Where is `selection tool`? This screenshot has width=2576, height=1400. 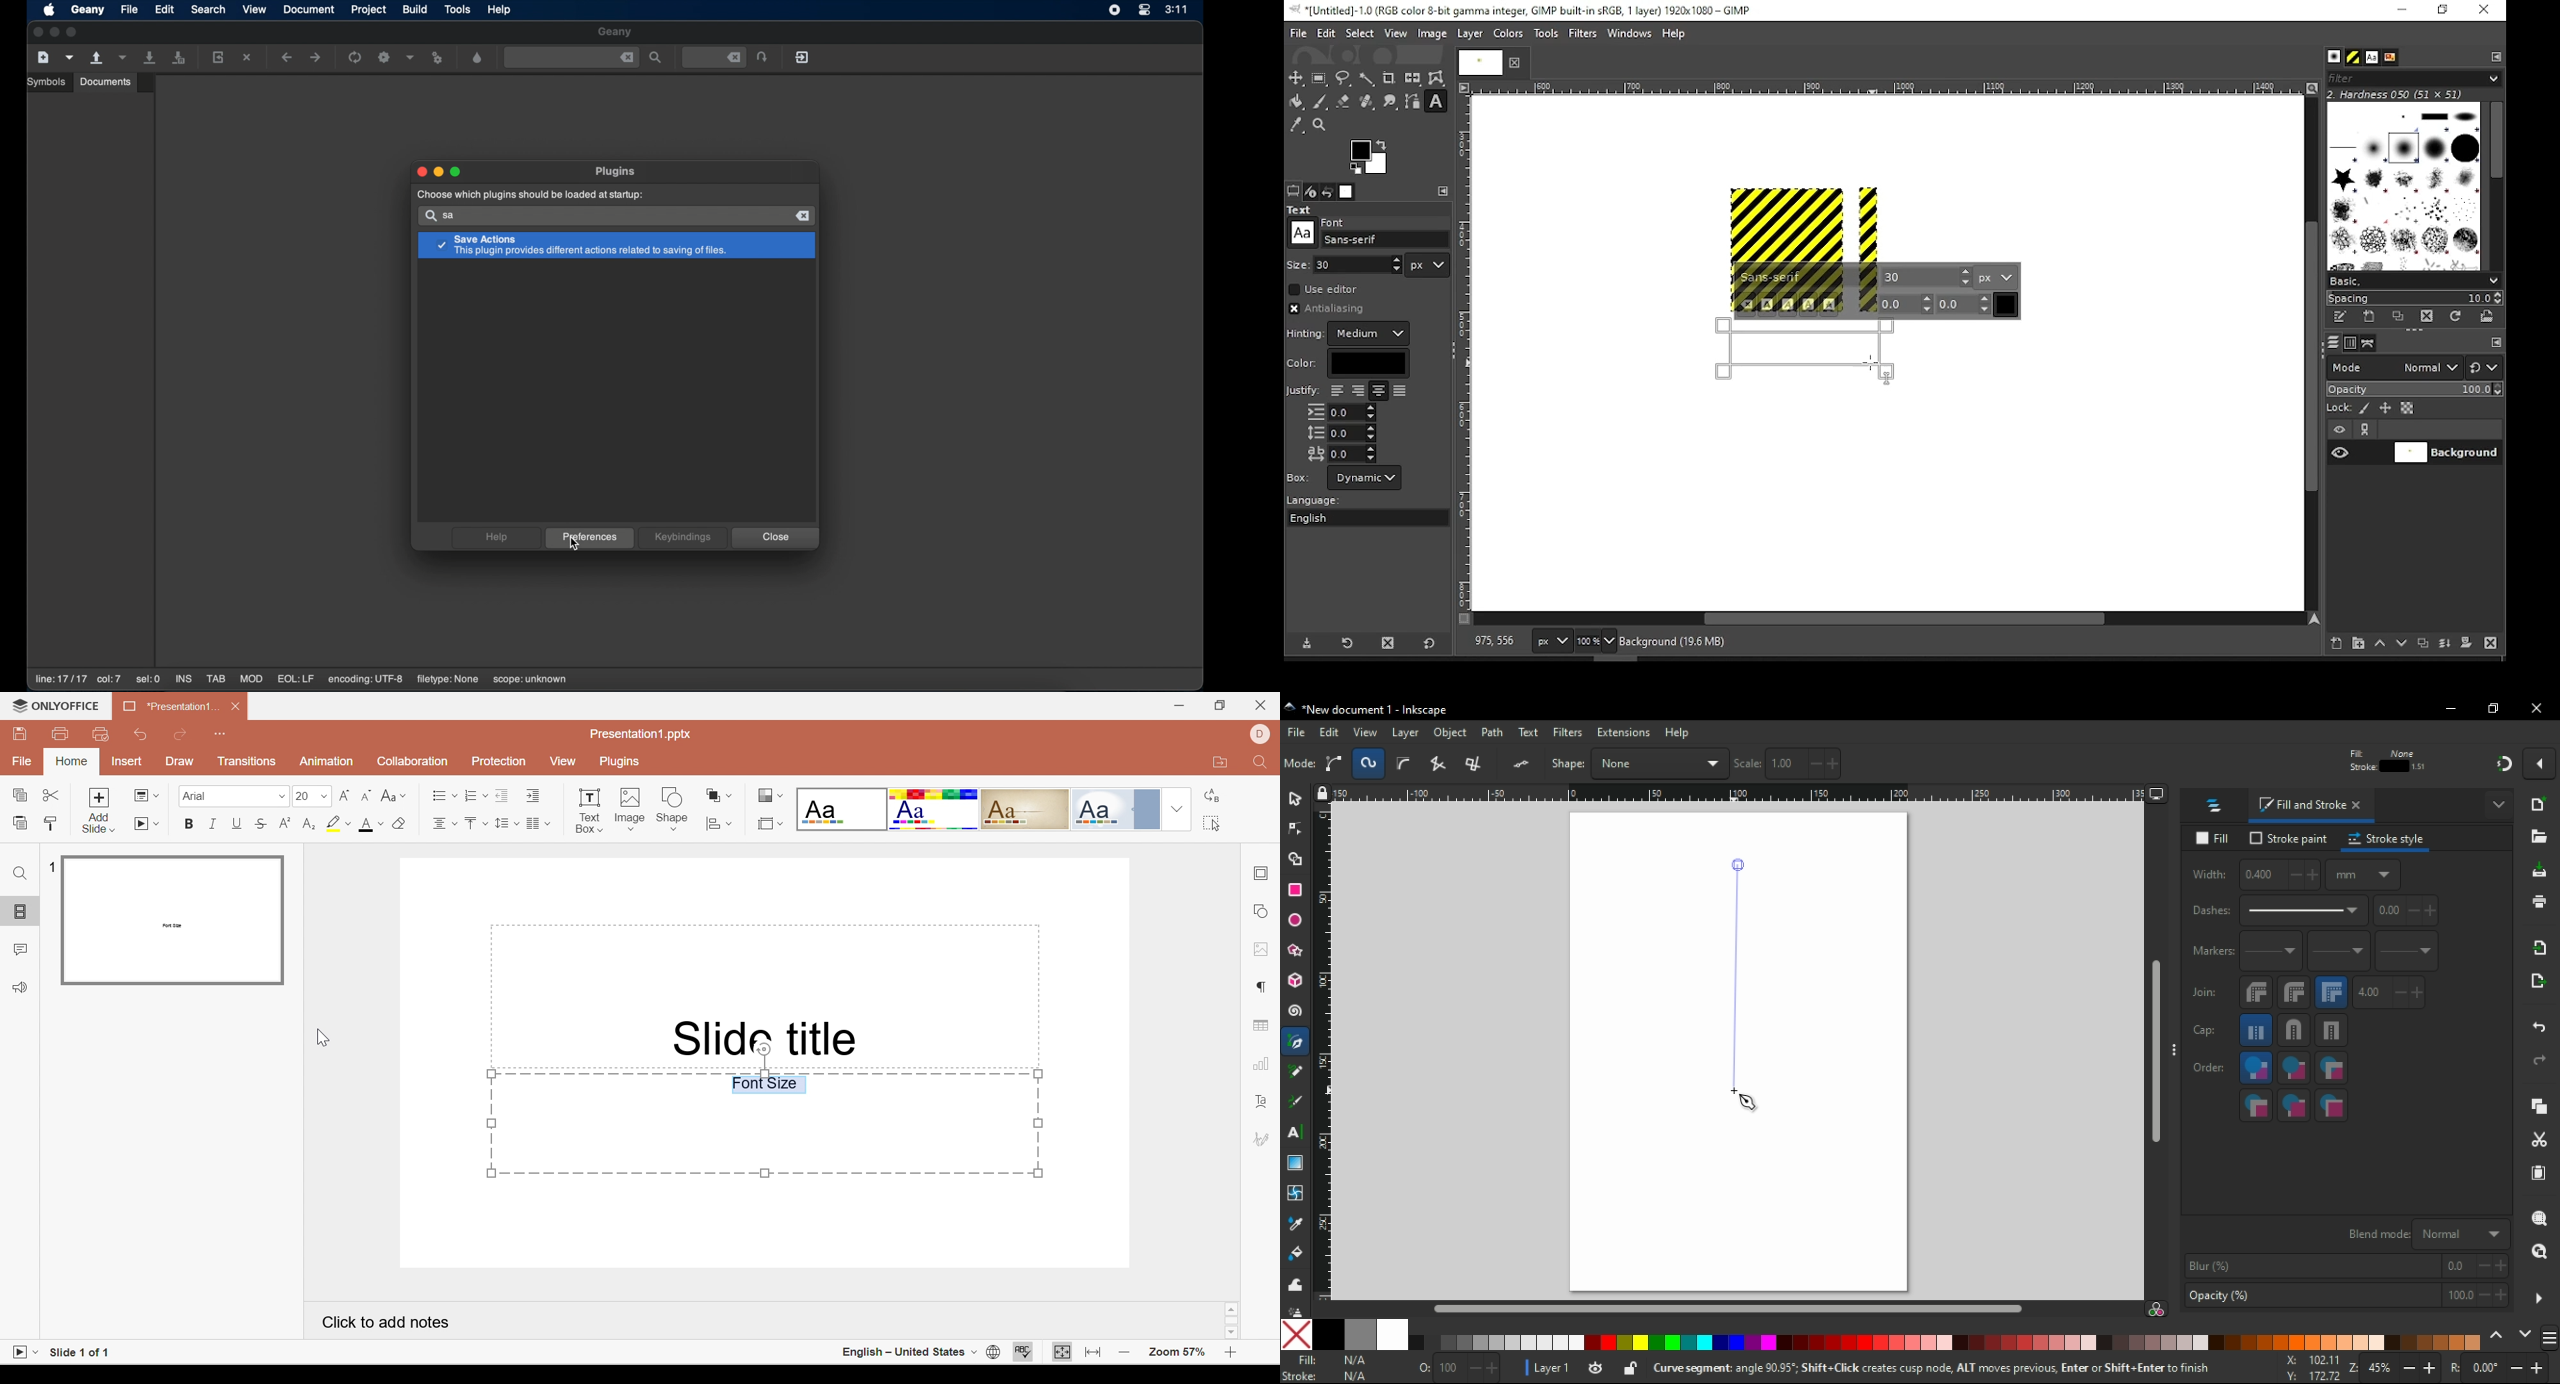
selection tool is located at coordinates (1296, 78).